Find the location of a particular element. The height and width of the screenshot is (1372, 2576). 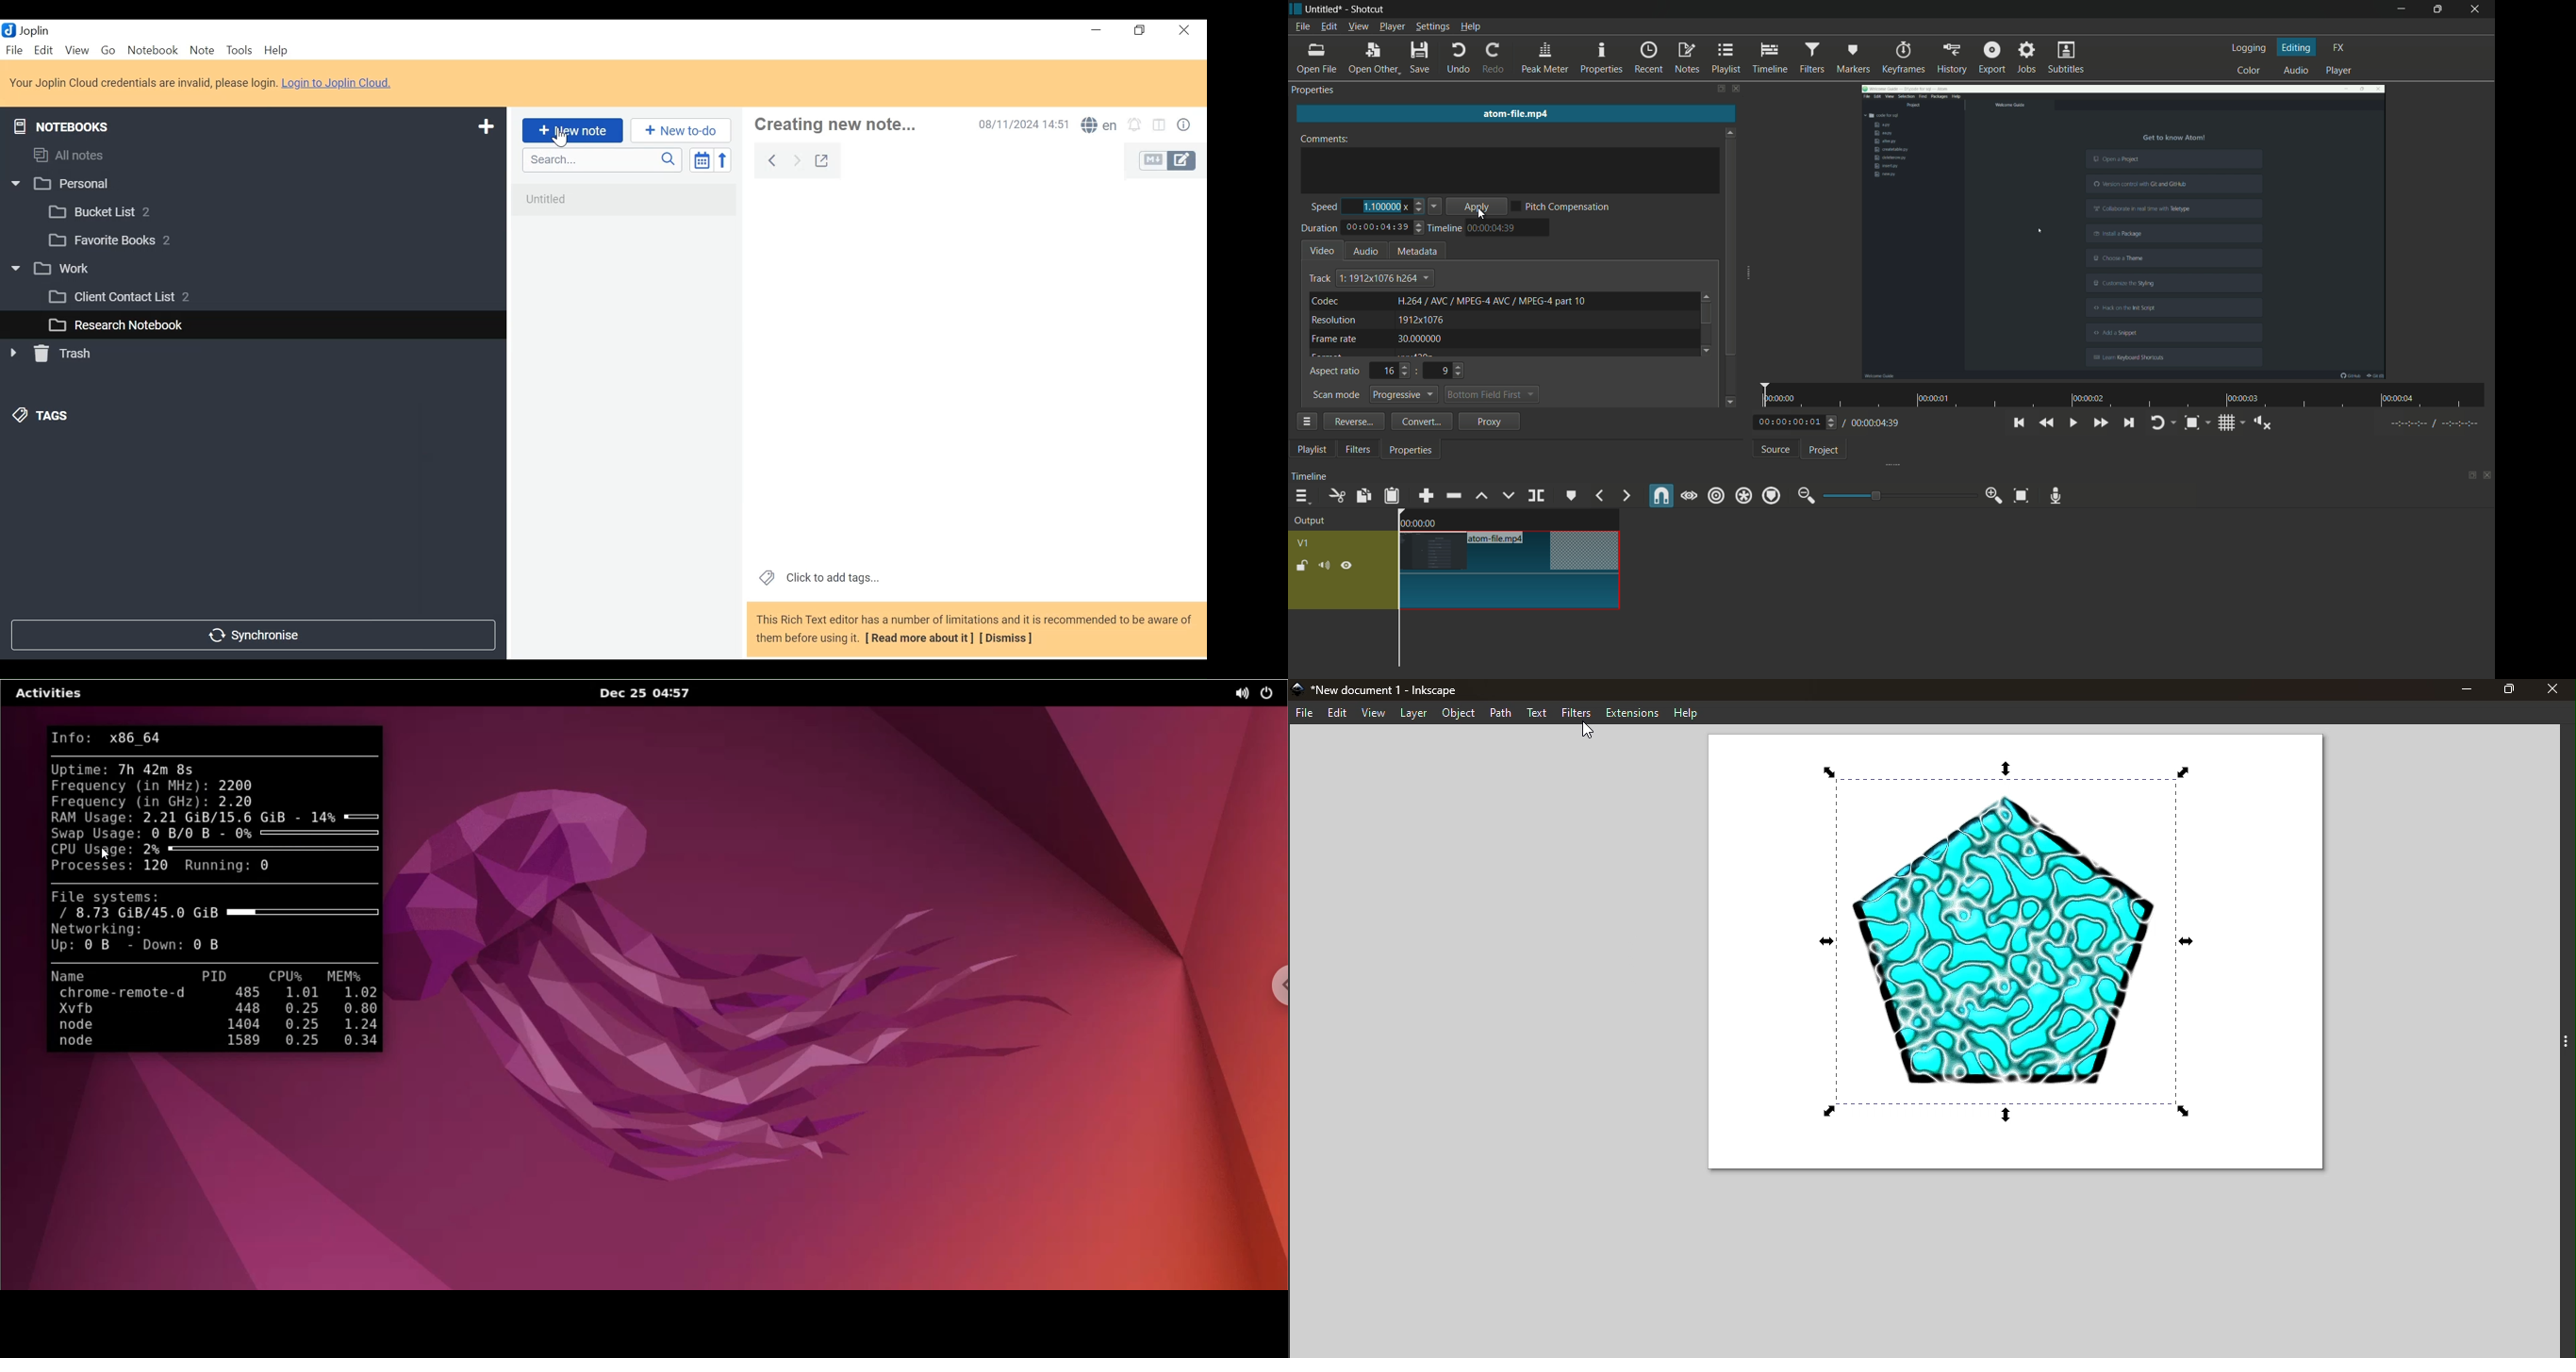

Add New Notebook is located at coordinates (485, 127).